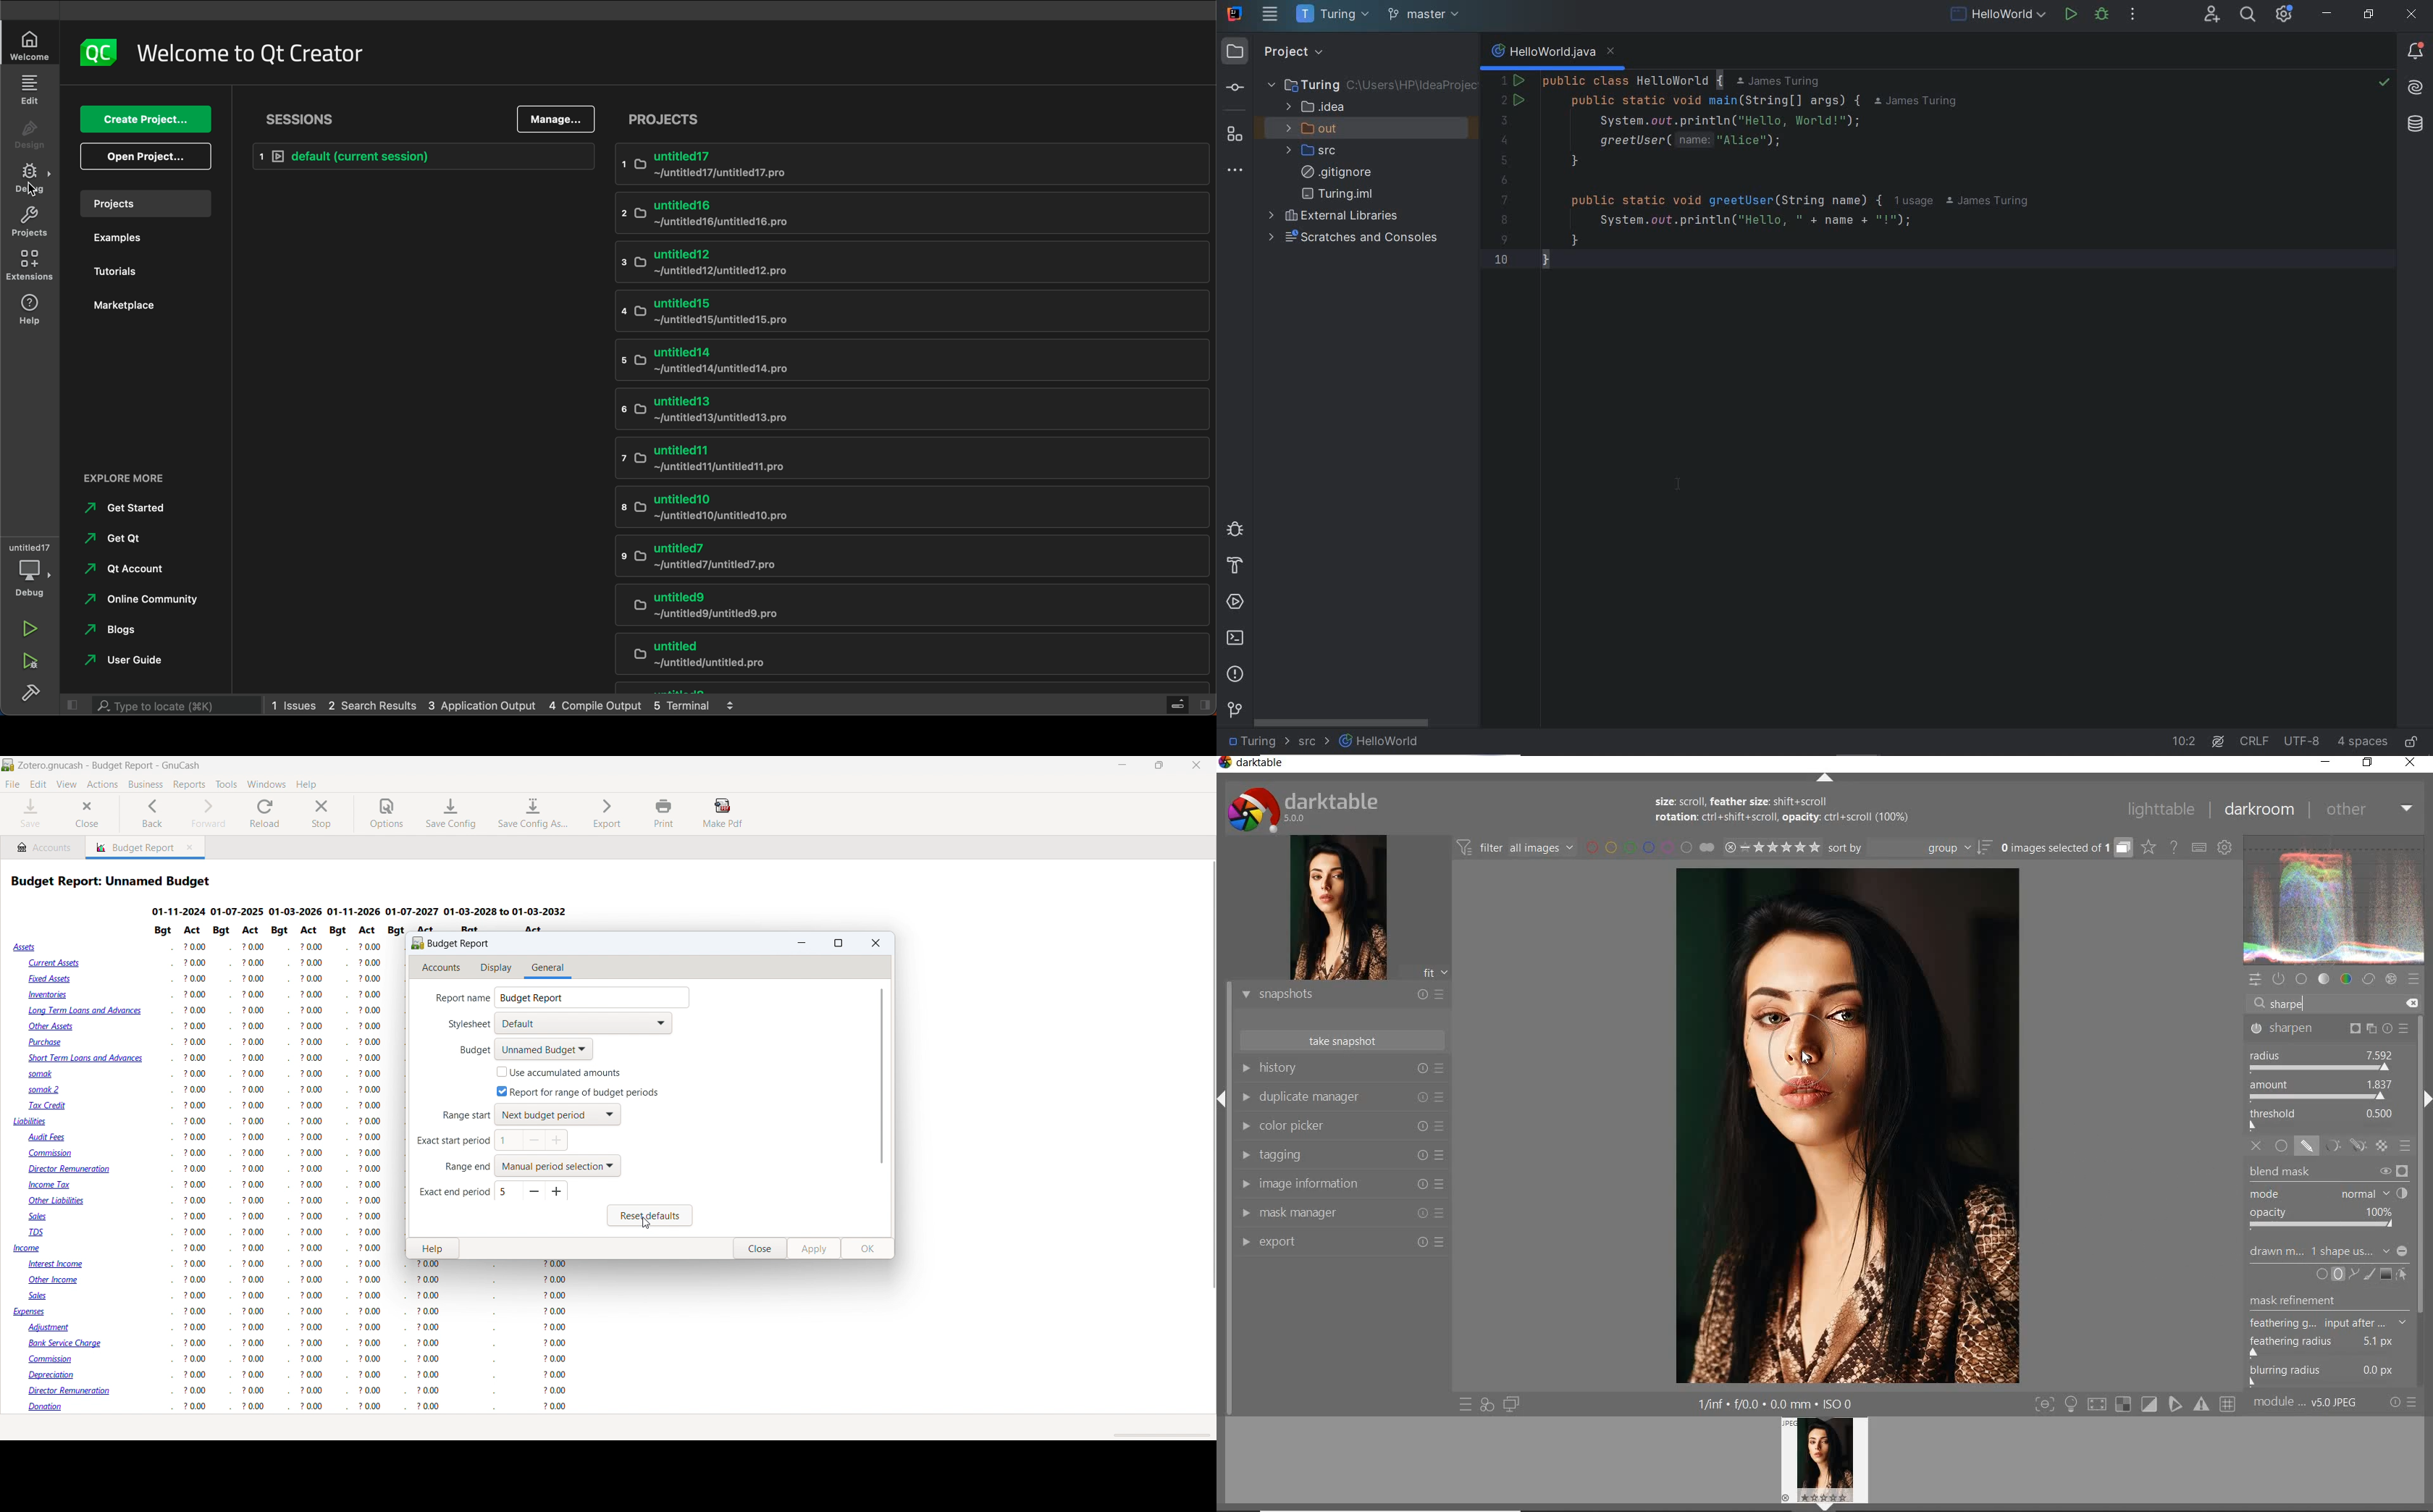 This screenshot has height=1512, width=2436. Describe the element at coordinates (2173, 847) in the screenshot. I see `enable online help` at that location.